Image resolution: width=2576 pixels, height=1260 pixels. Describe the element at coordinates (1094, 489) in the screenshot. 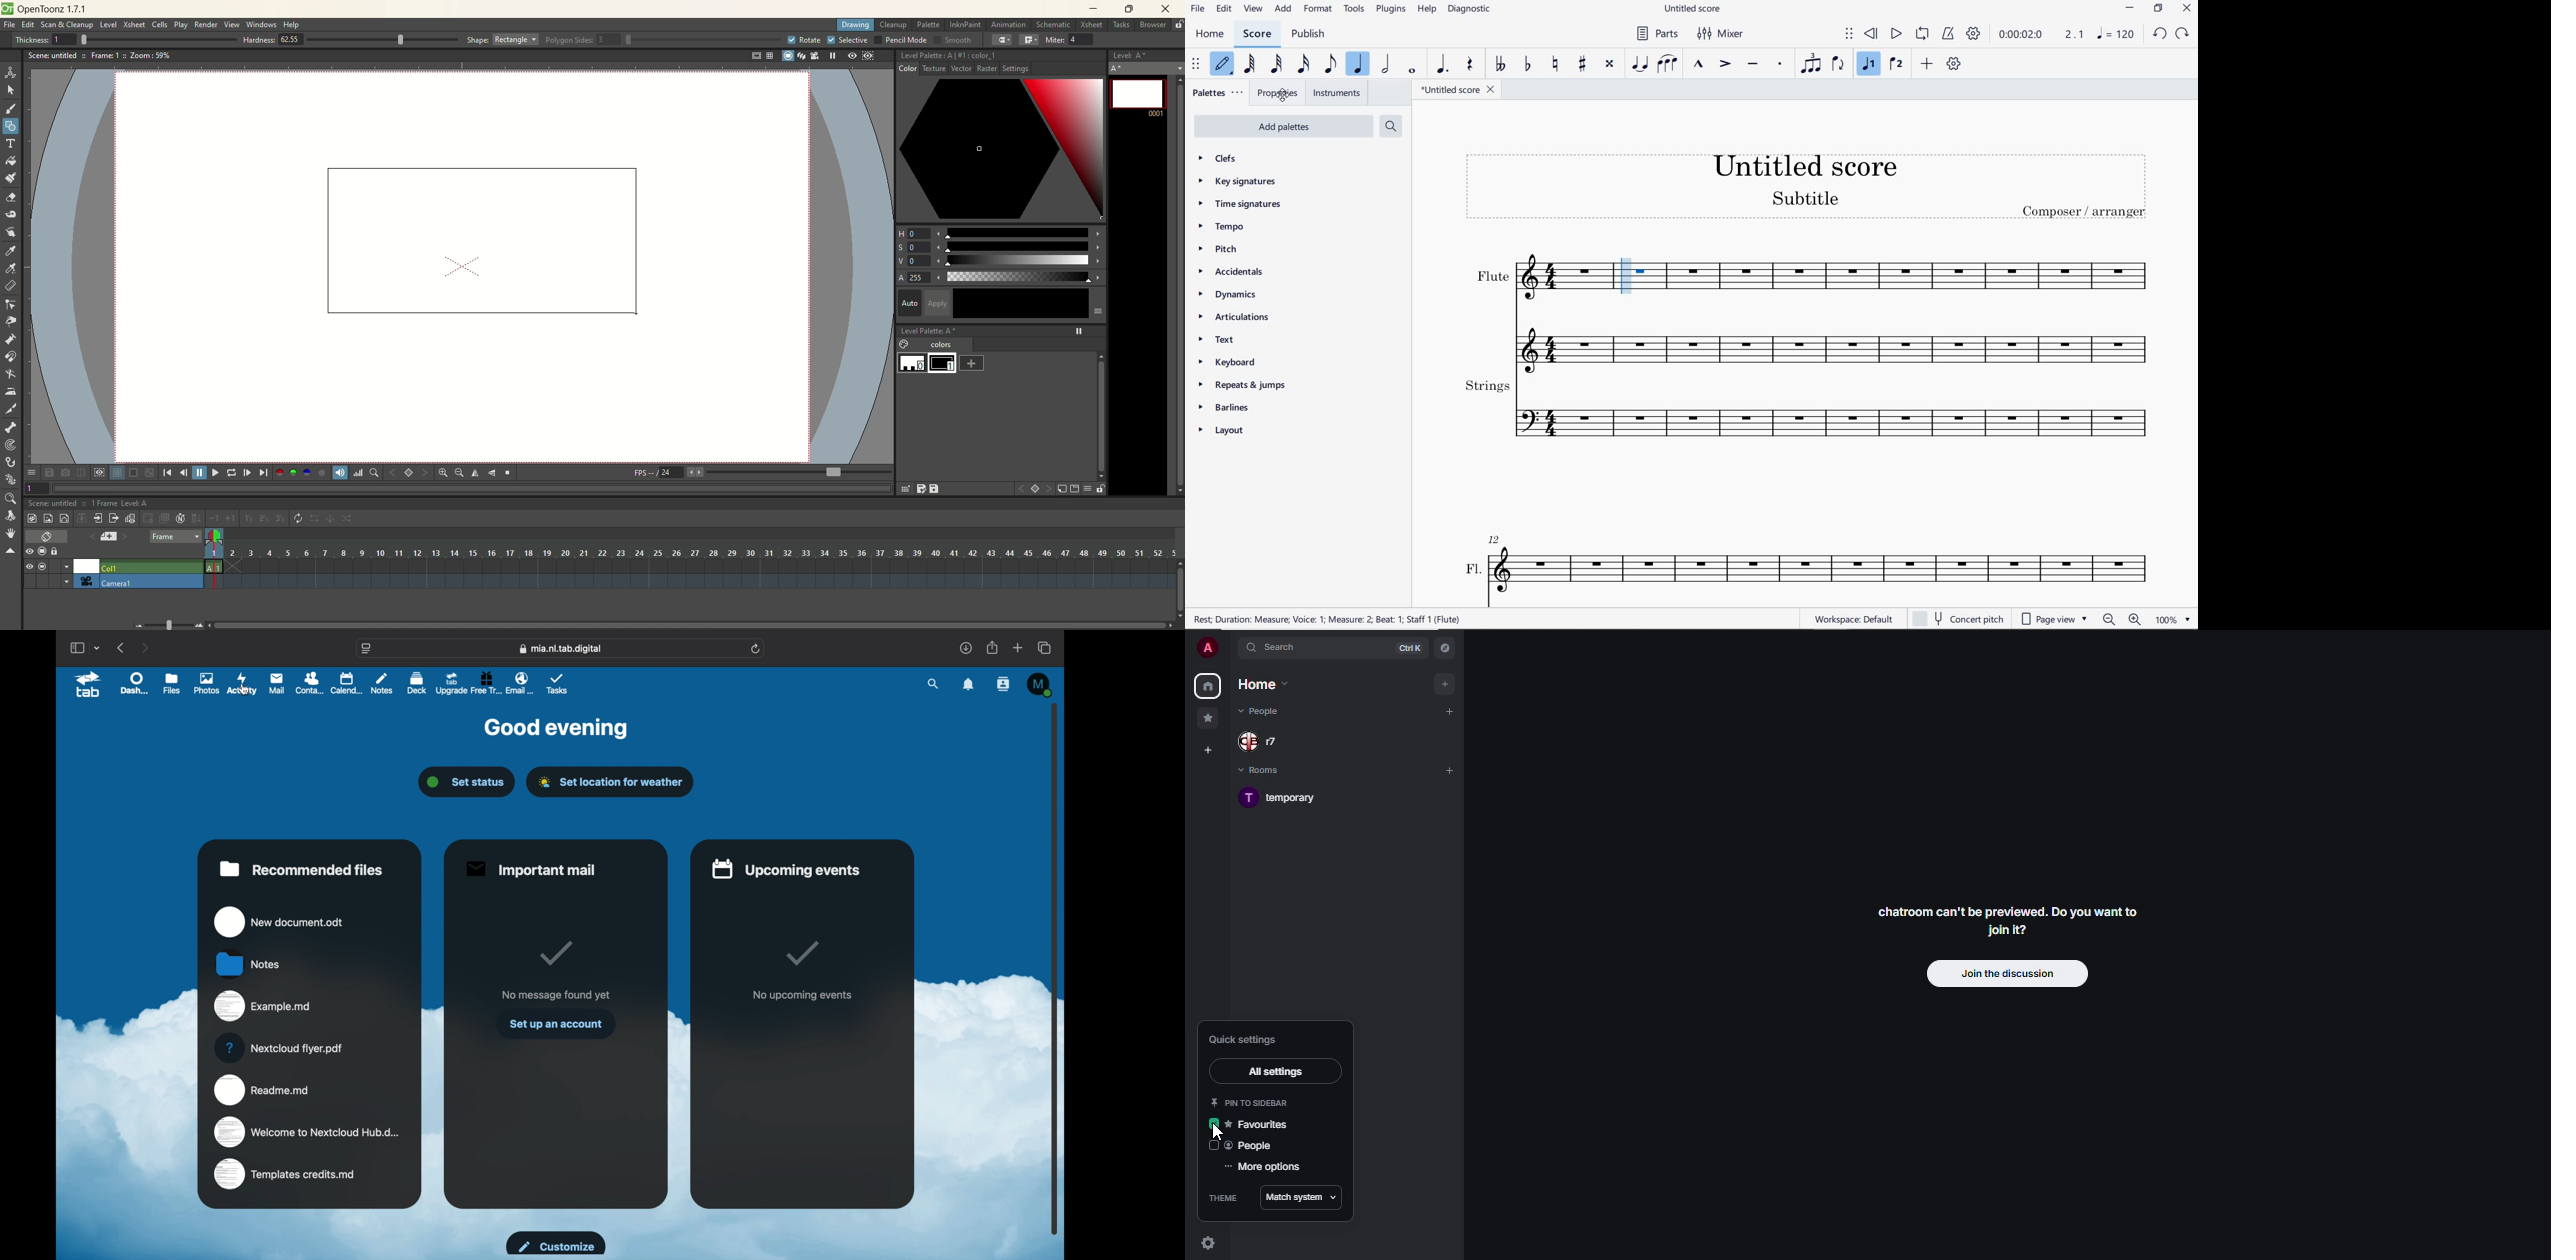

I see `lock palette` at that location.